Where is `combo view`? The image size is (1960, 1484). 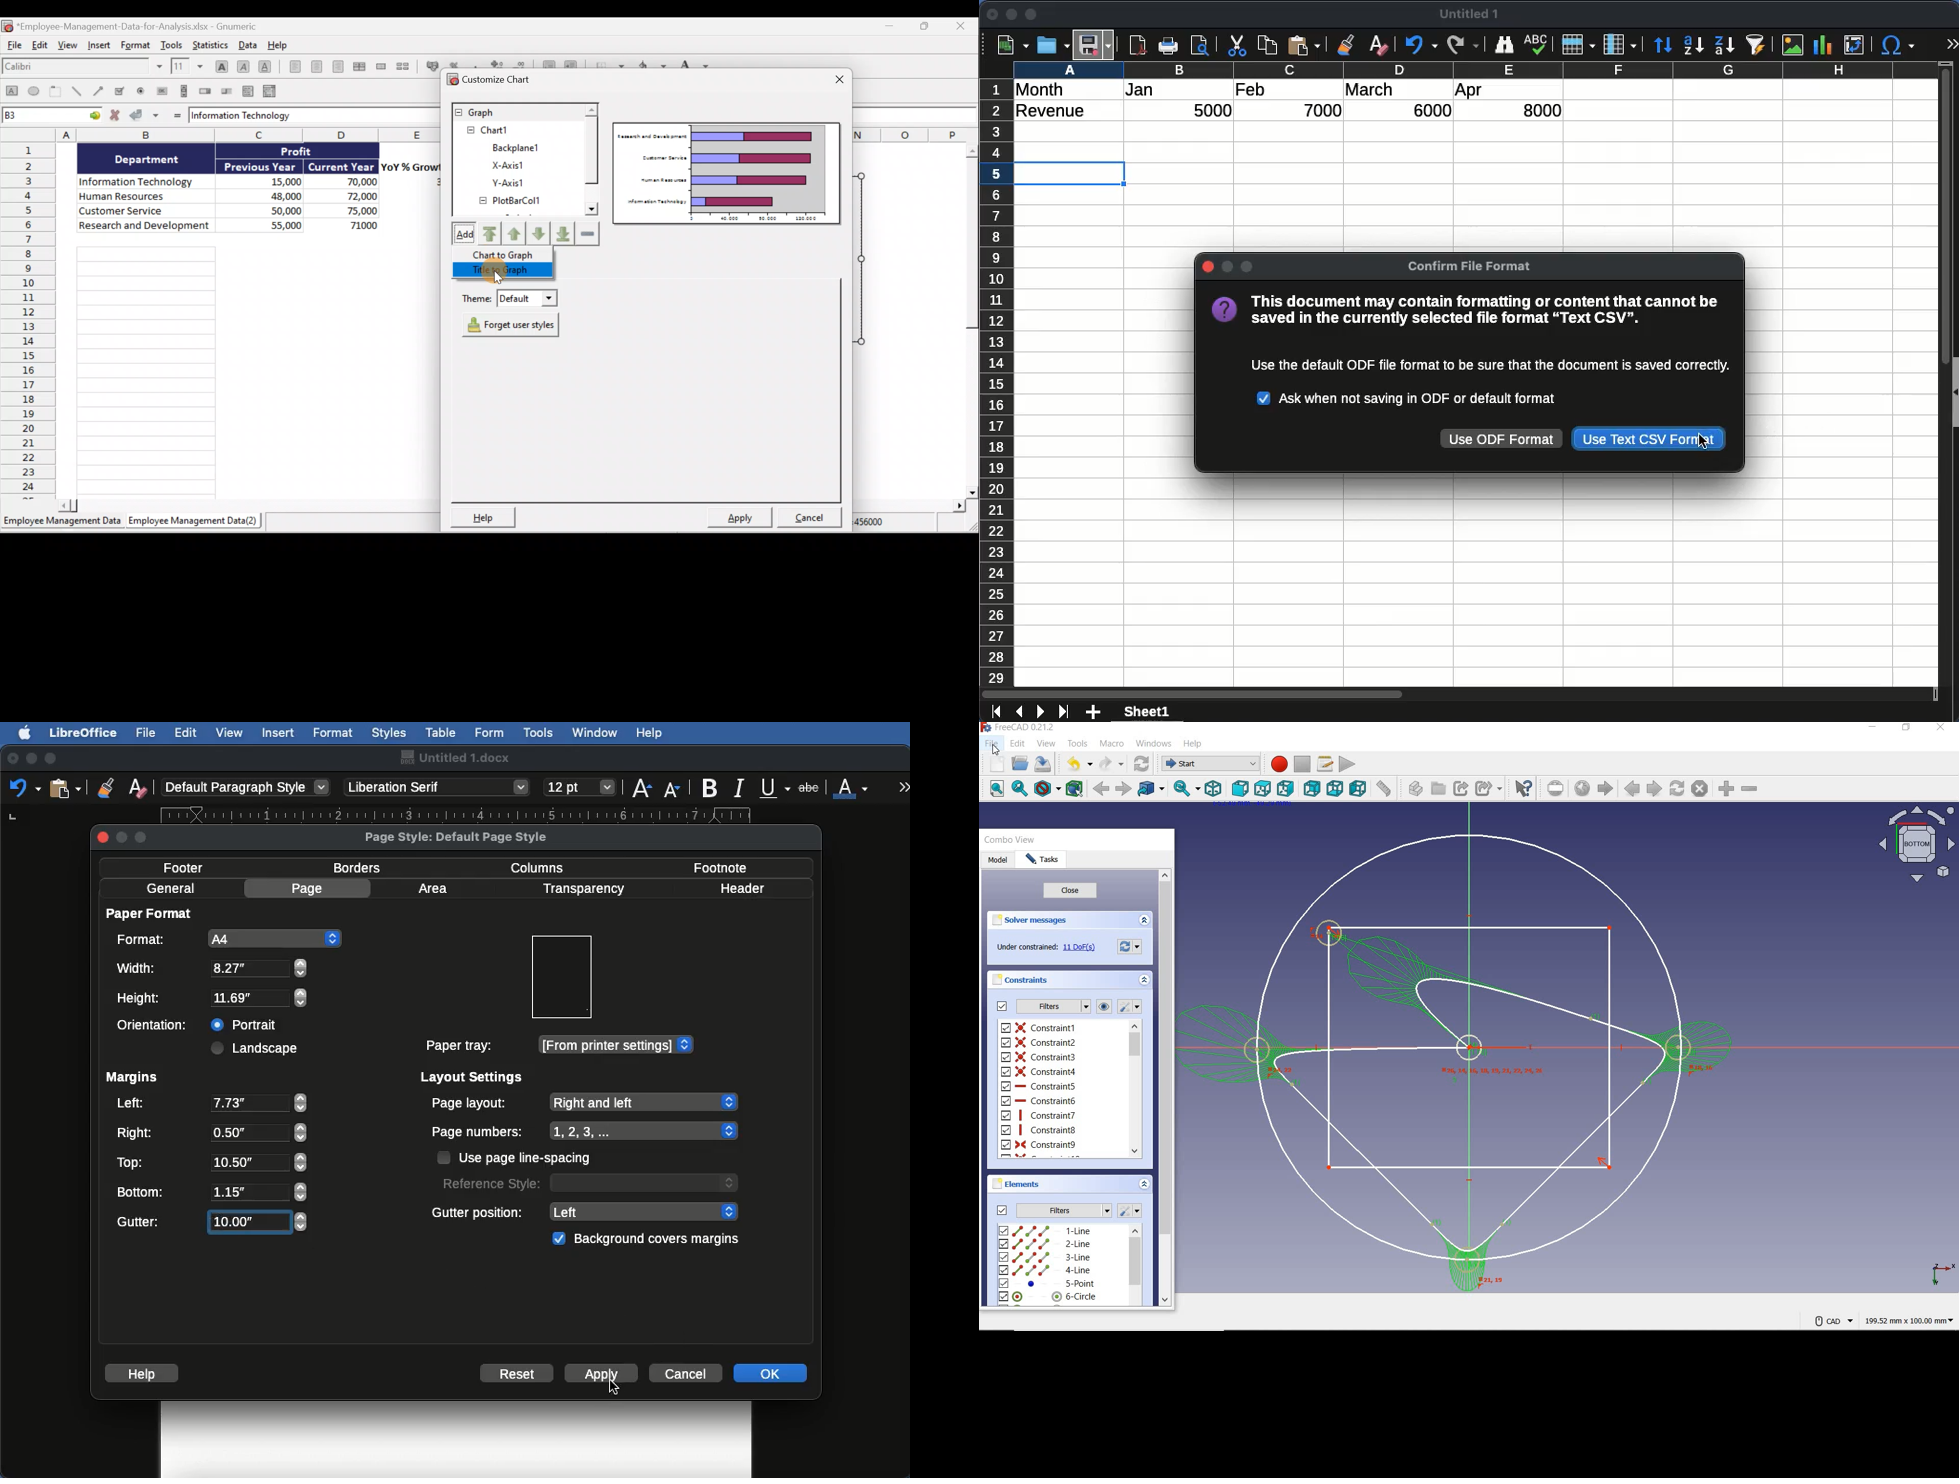 combo view is located at coordinates (1009, 839).